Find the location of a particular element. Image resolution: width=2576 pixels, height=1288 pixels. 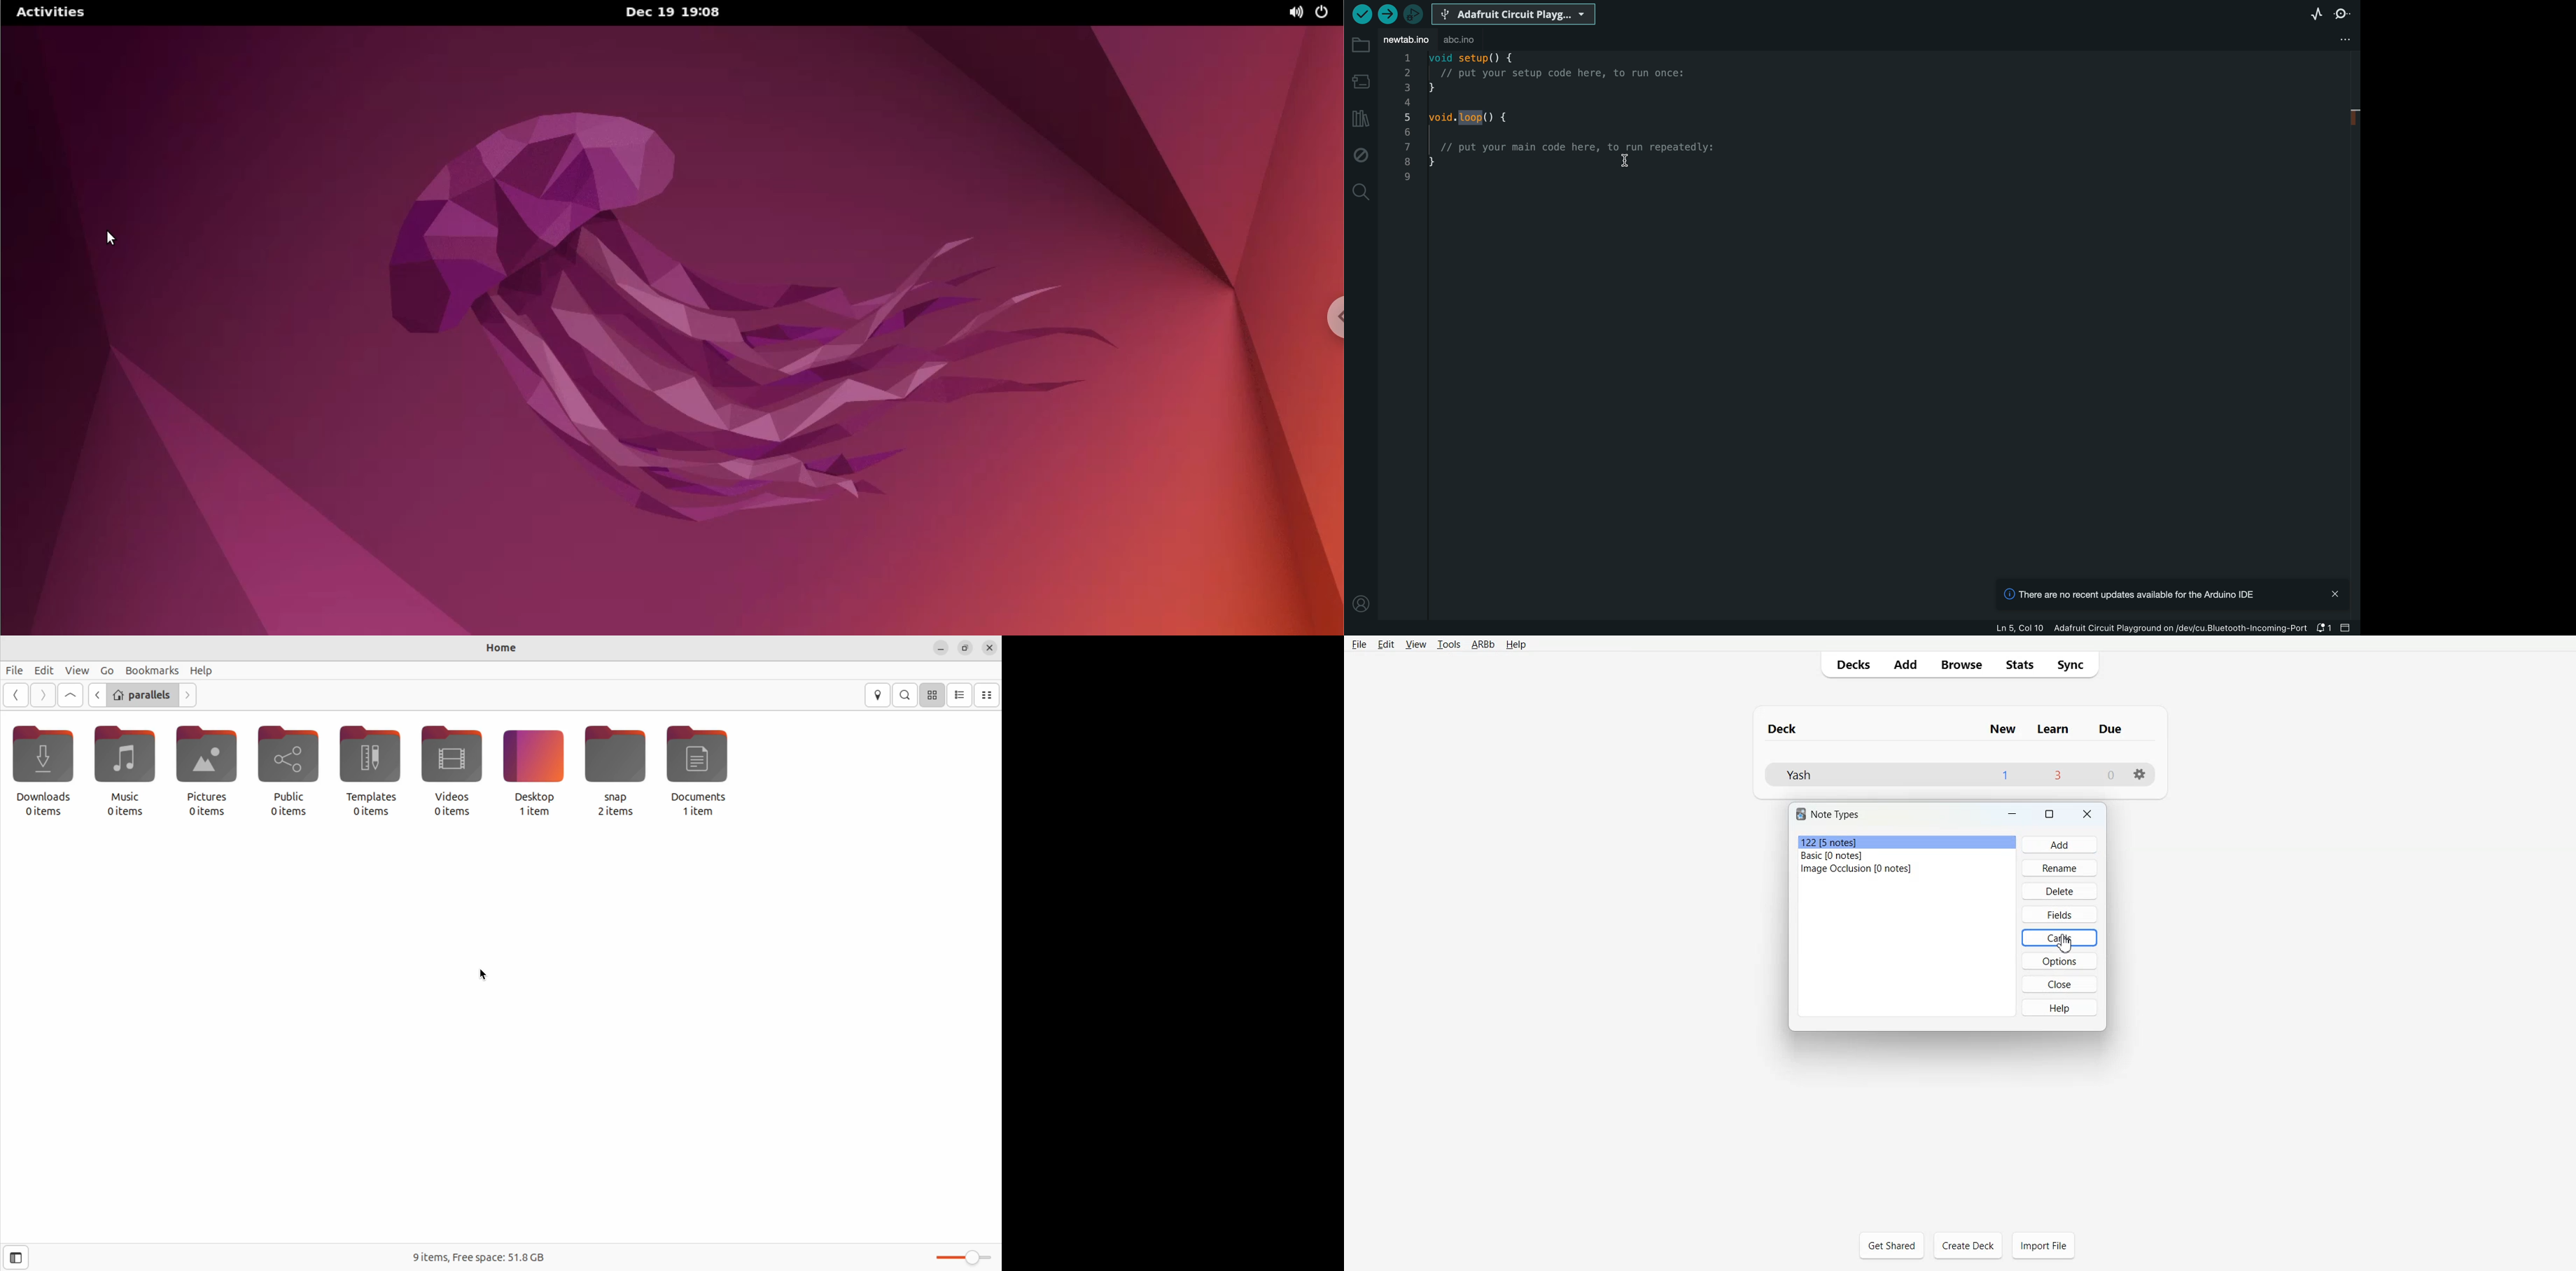

File is located at coordinates (1359, 644).